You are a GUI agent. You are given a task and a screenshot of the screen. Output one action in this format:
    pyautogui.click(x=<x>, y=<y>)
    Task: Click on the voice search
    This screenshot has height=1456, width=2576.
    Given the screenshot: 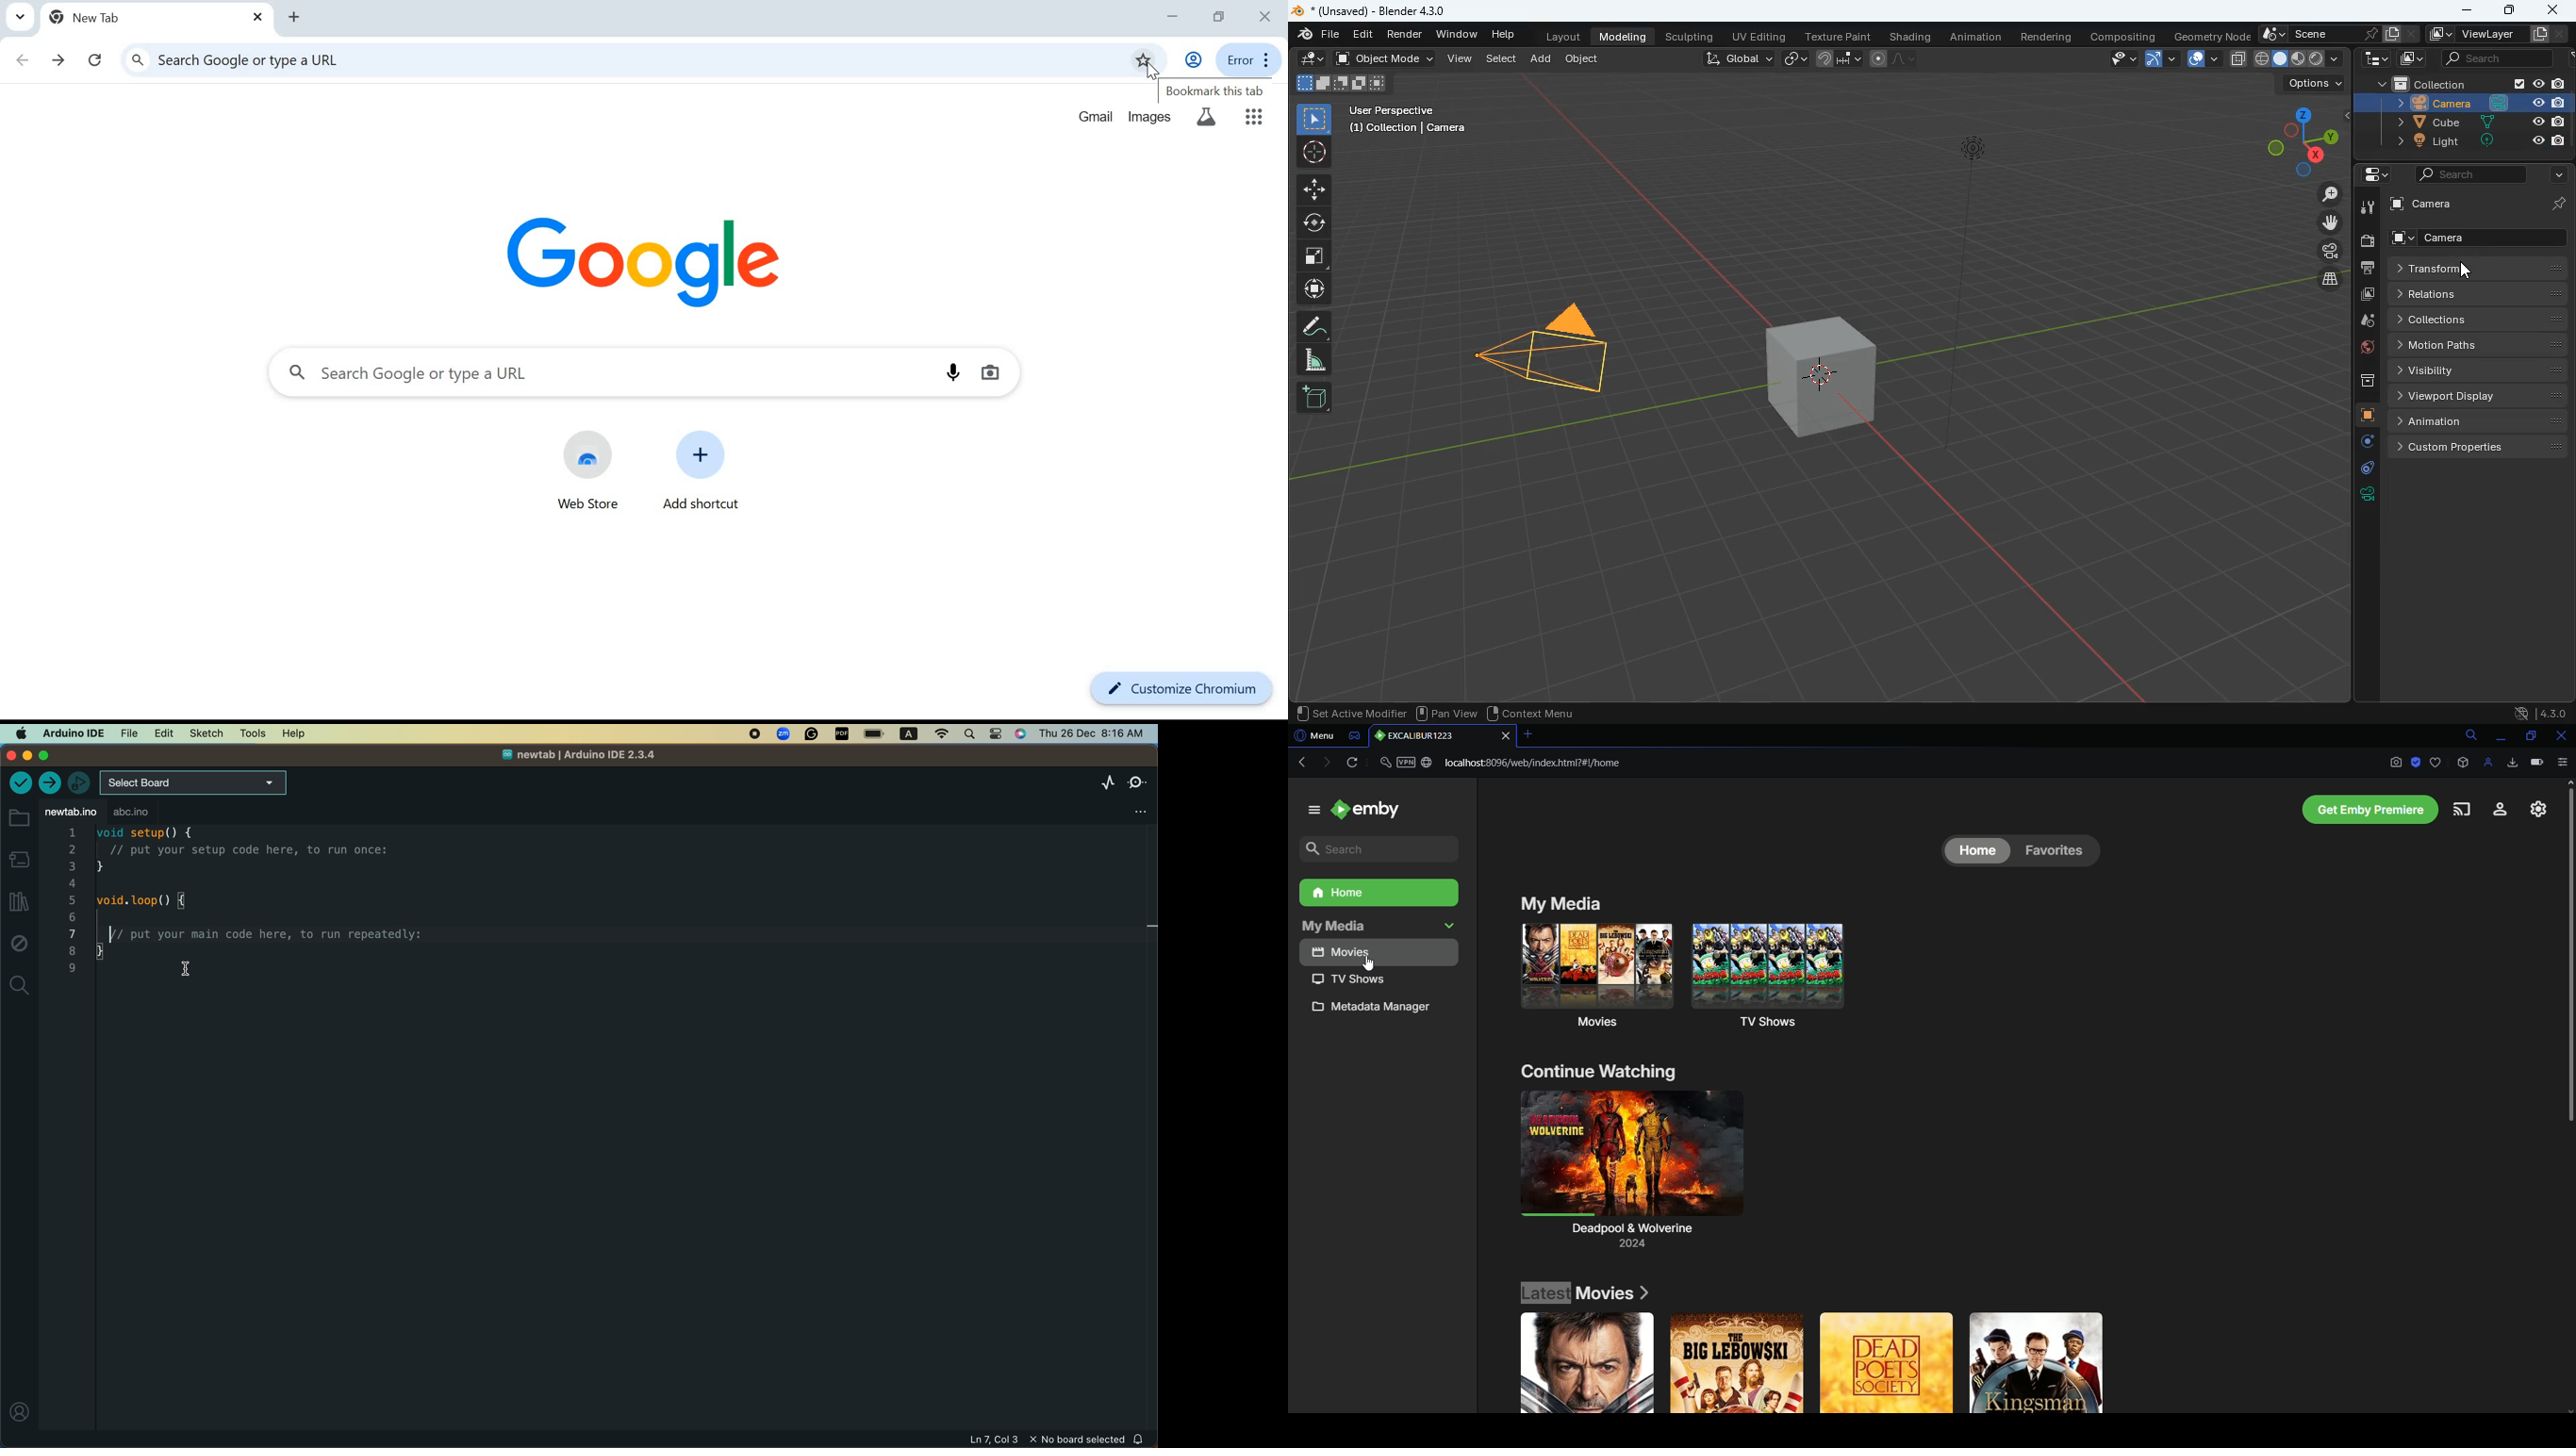 What is the action you would take?
    pyautogui.click(x=954, y=372)
    